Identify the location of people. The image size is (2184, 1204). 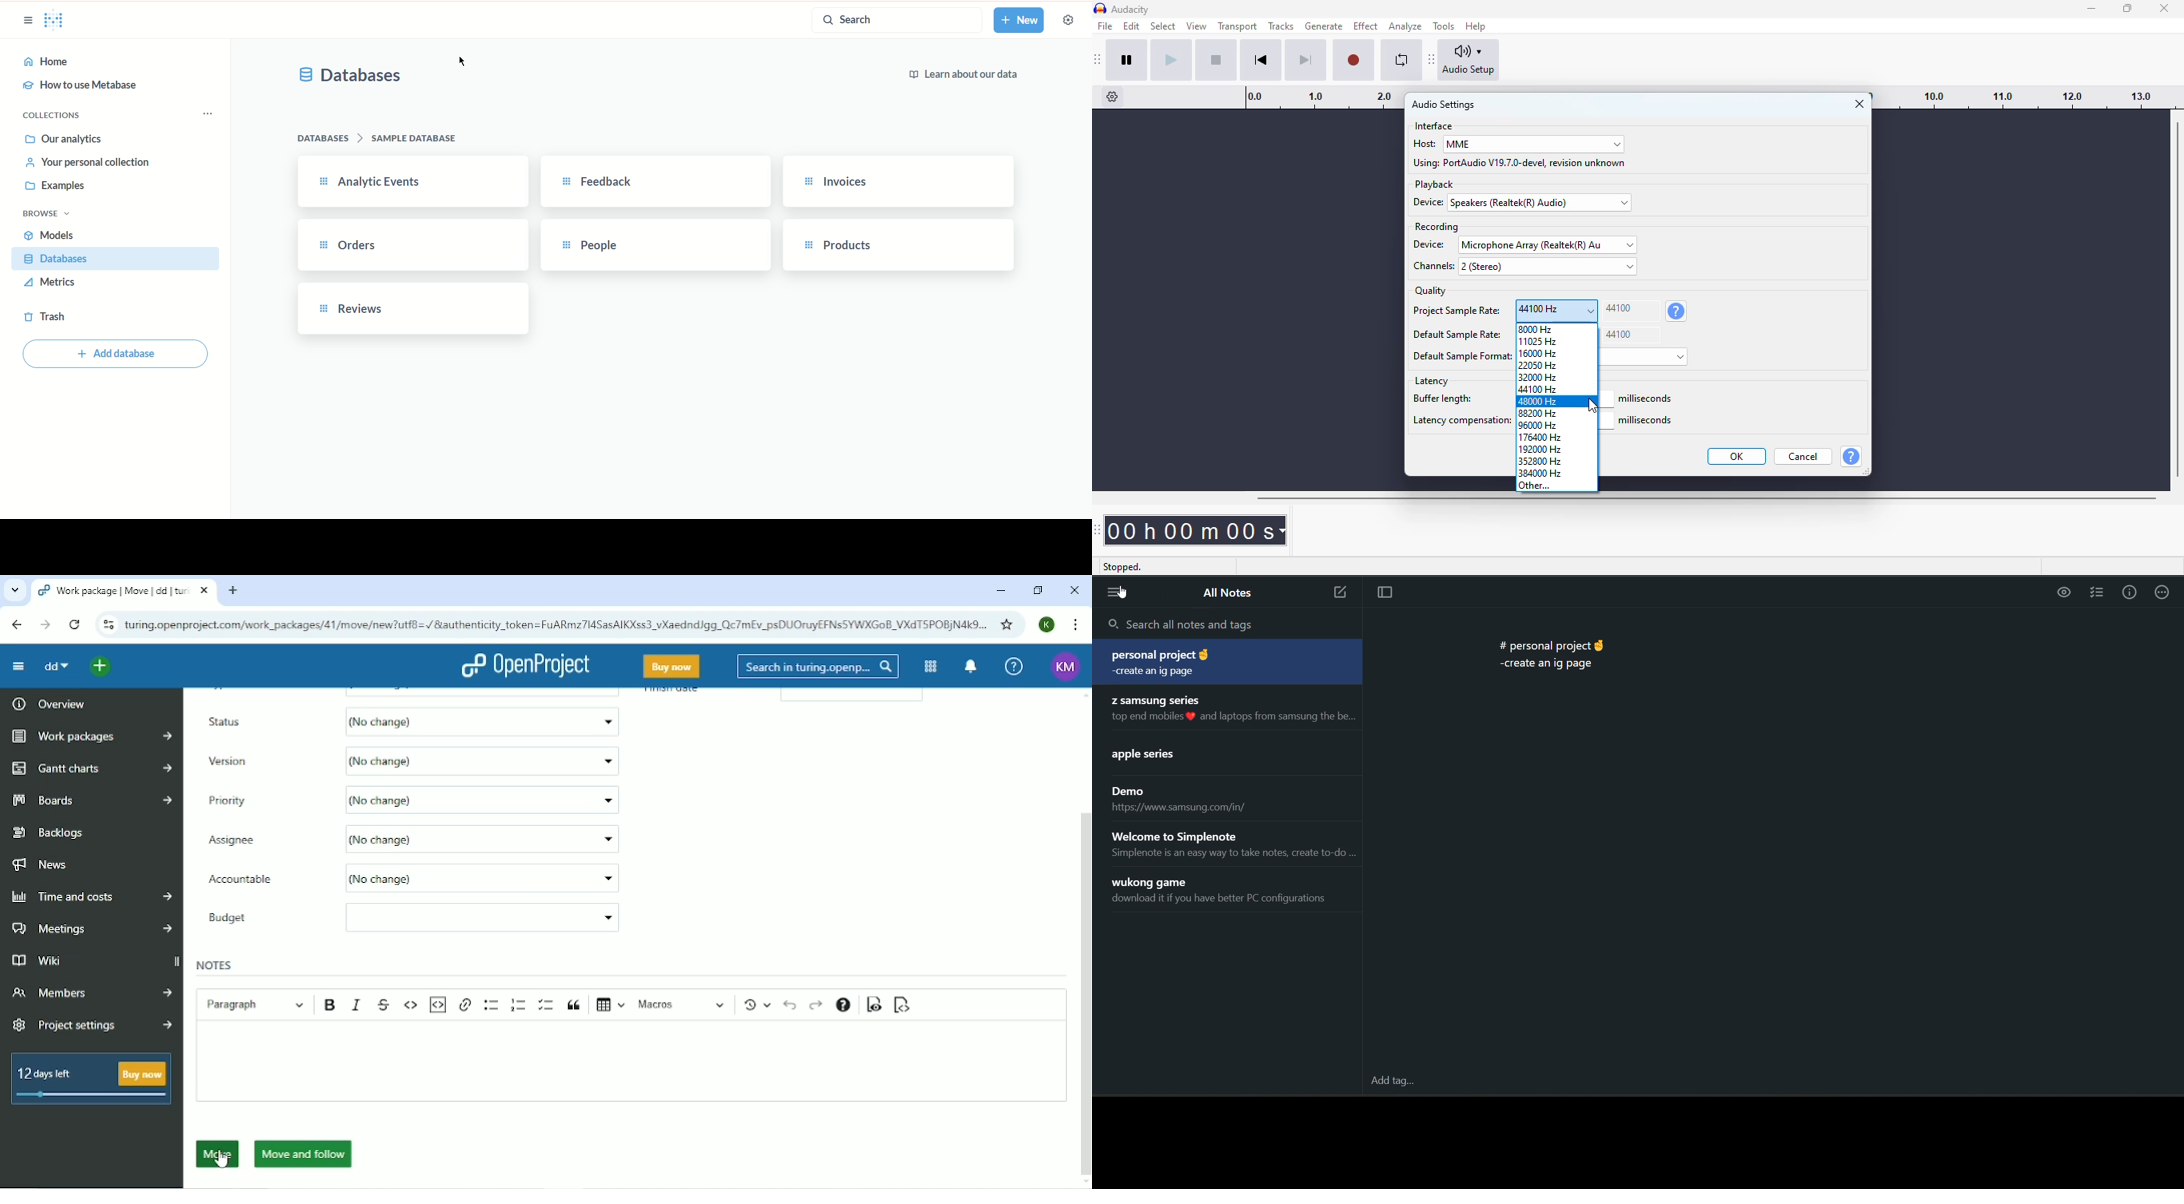
(655, 246).